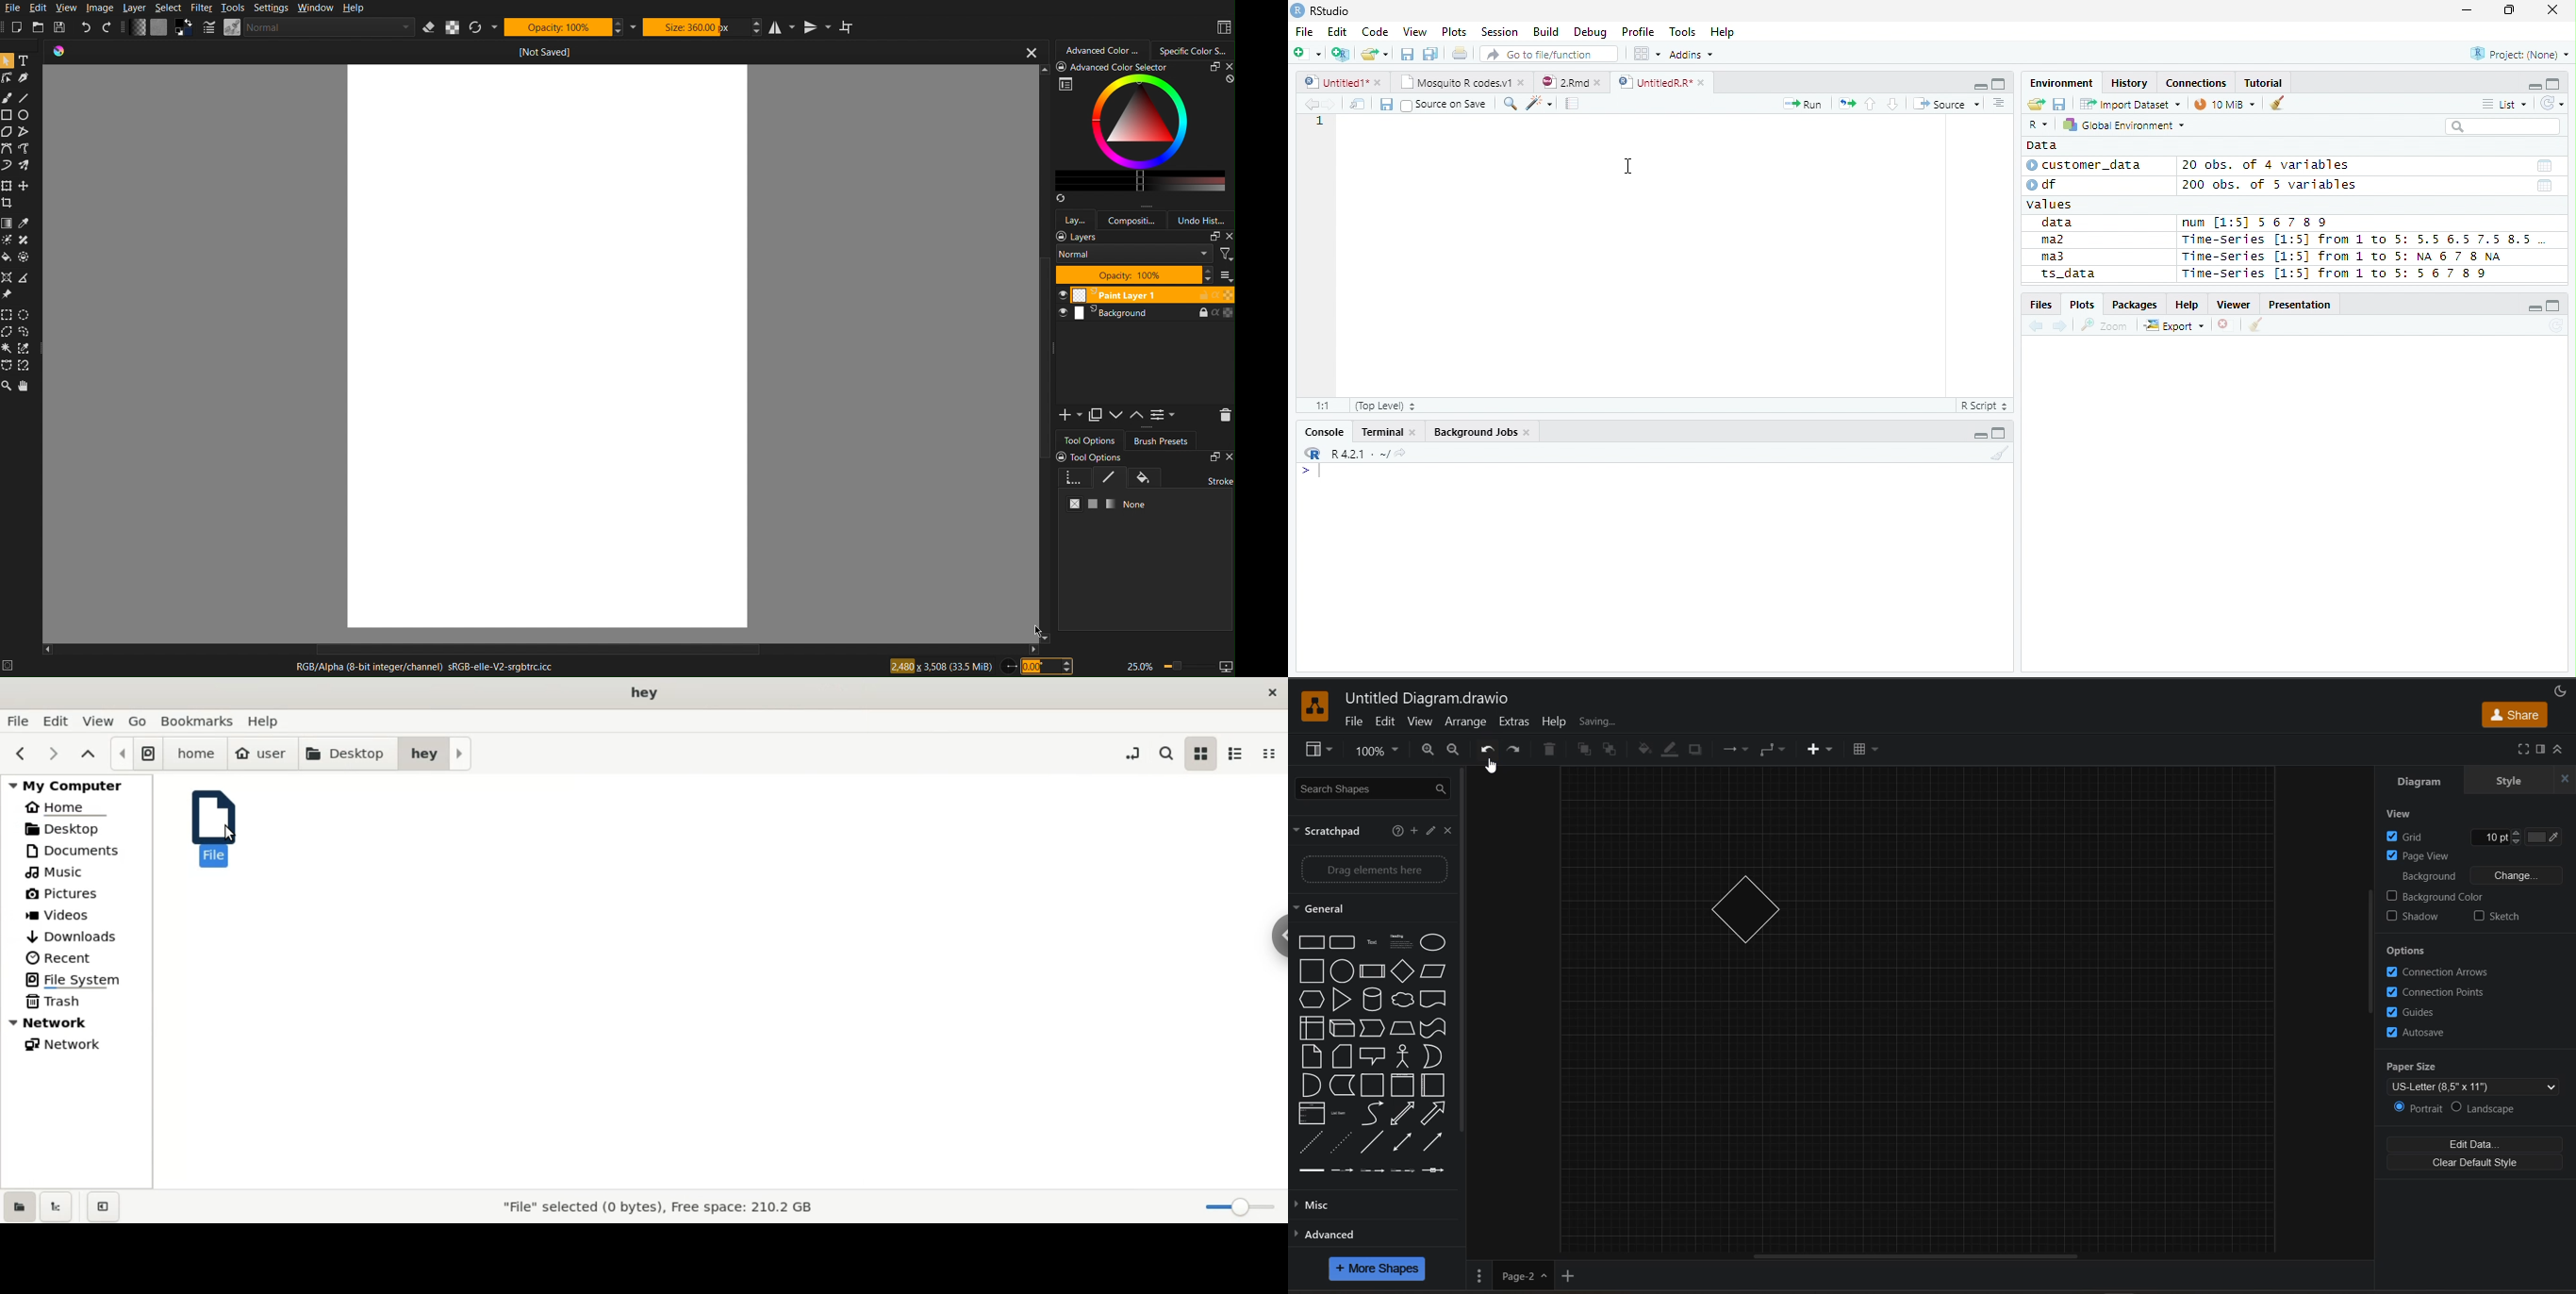 The height and width of the screenshot is (1316, 2576). I want to click on Connections, so click(2196, 83).